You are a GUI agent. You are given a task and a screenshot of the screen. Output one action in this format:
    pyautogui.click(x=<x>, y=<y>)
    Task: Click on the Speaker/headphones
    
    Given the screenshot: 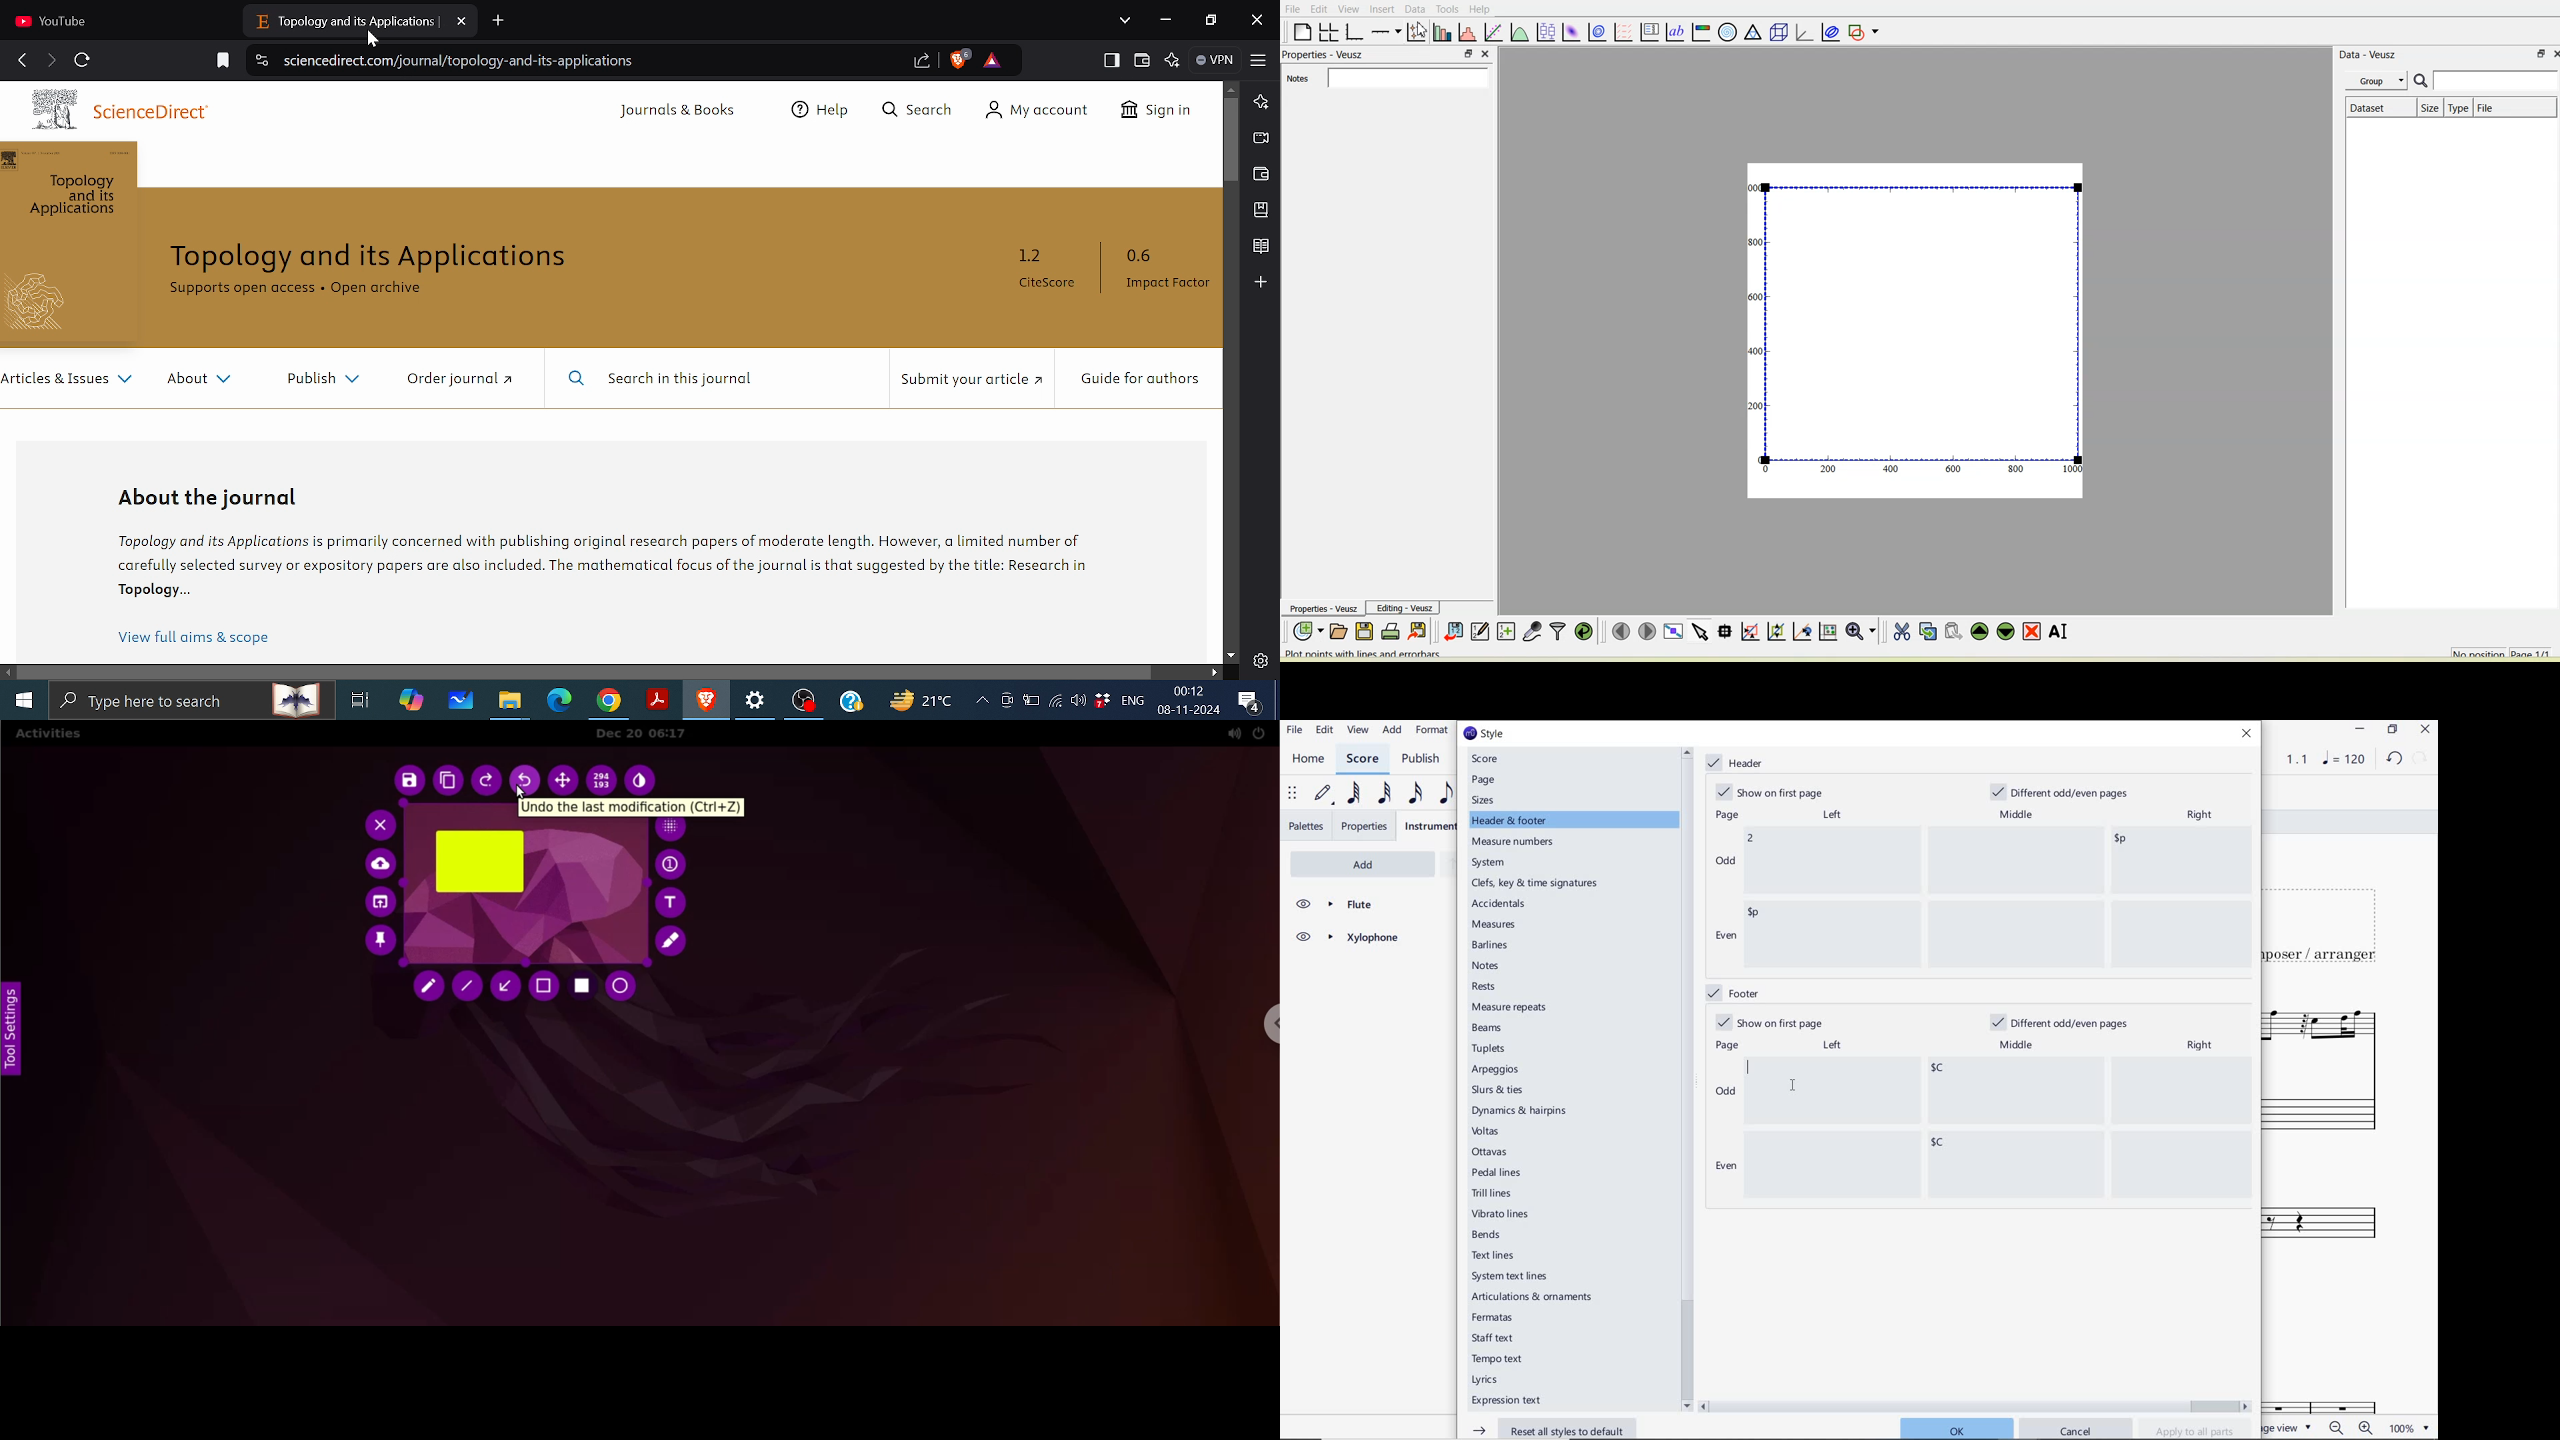 What is the action you would take?
    pyautogui.click(x=1078, y=699)
    